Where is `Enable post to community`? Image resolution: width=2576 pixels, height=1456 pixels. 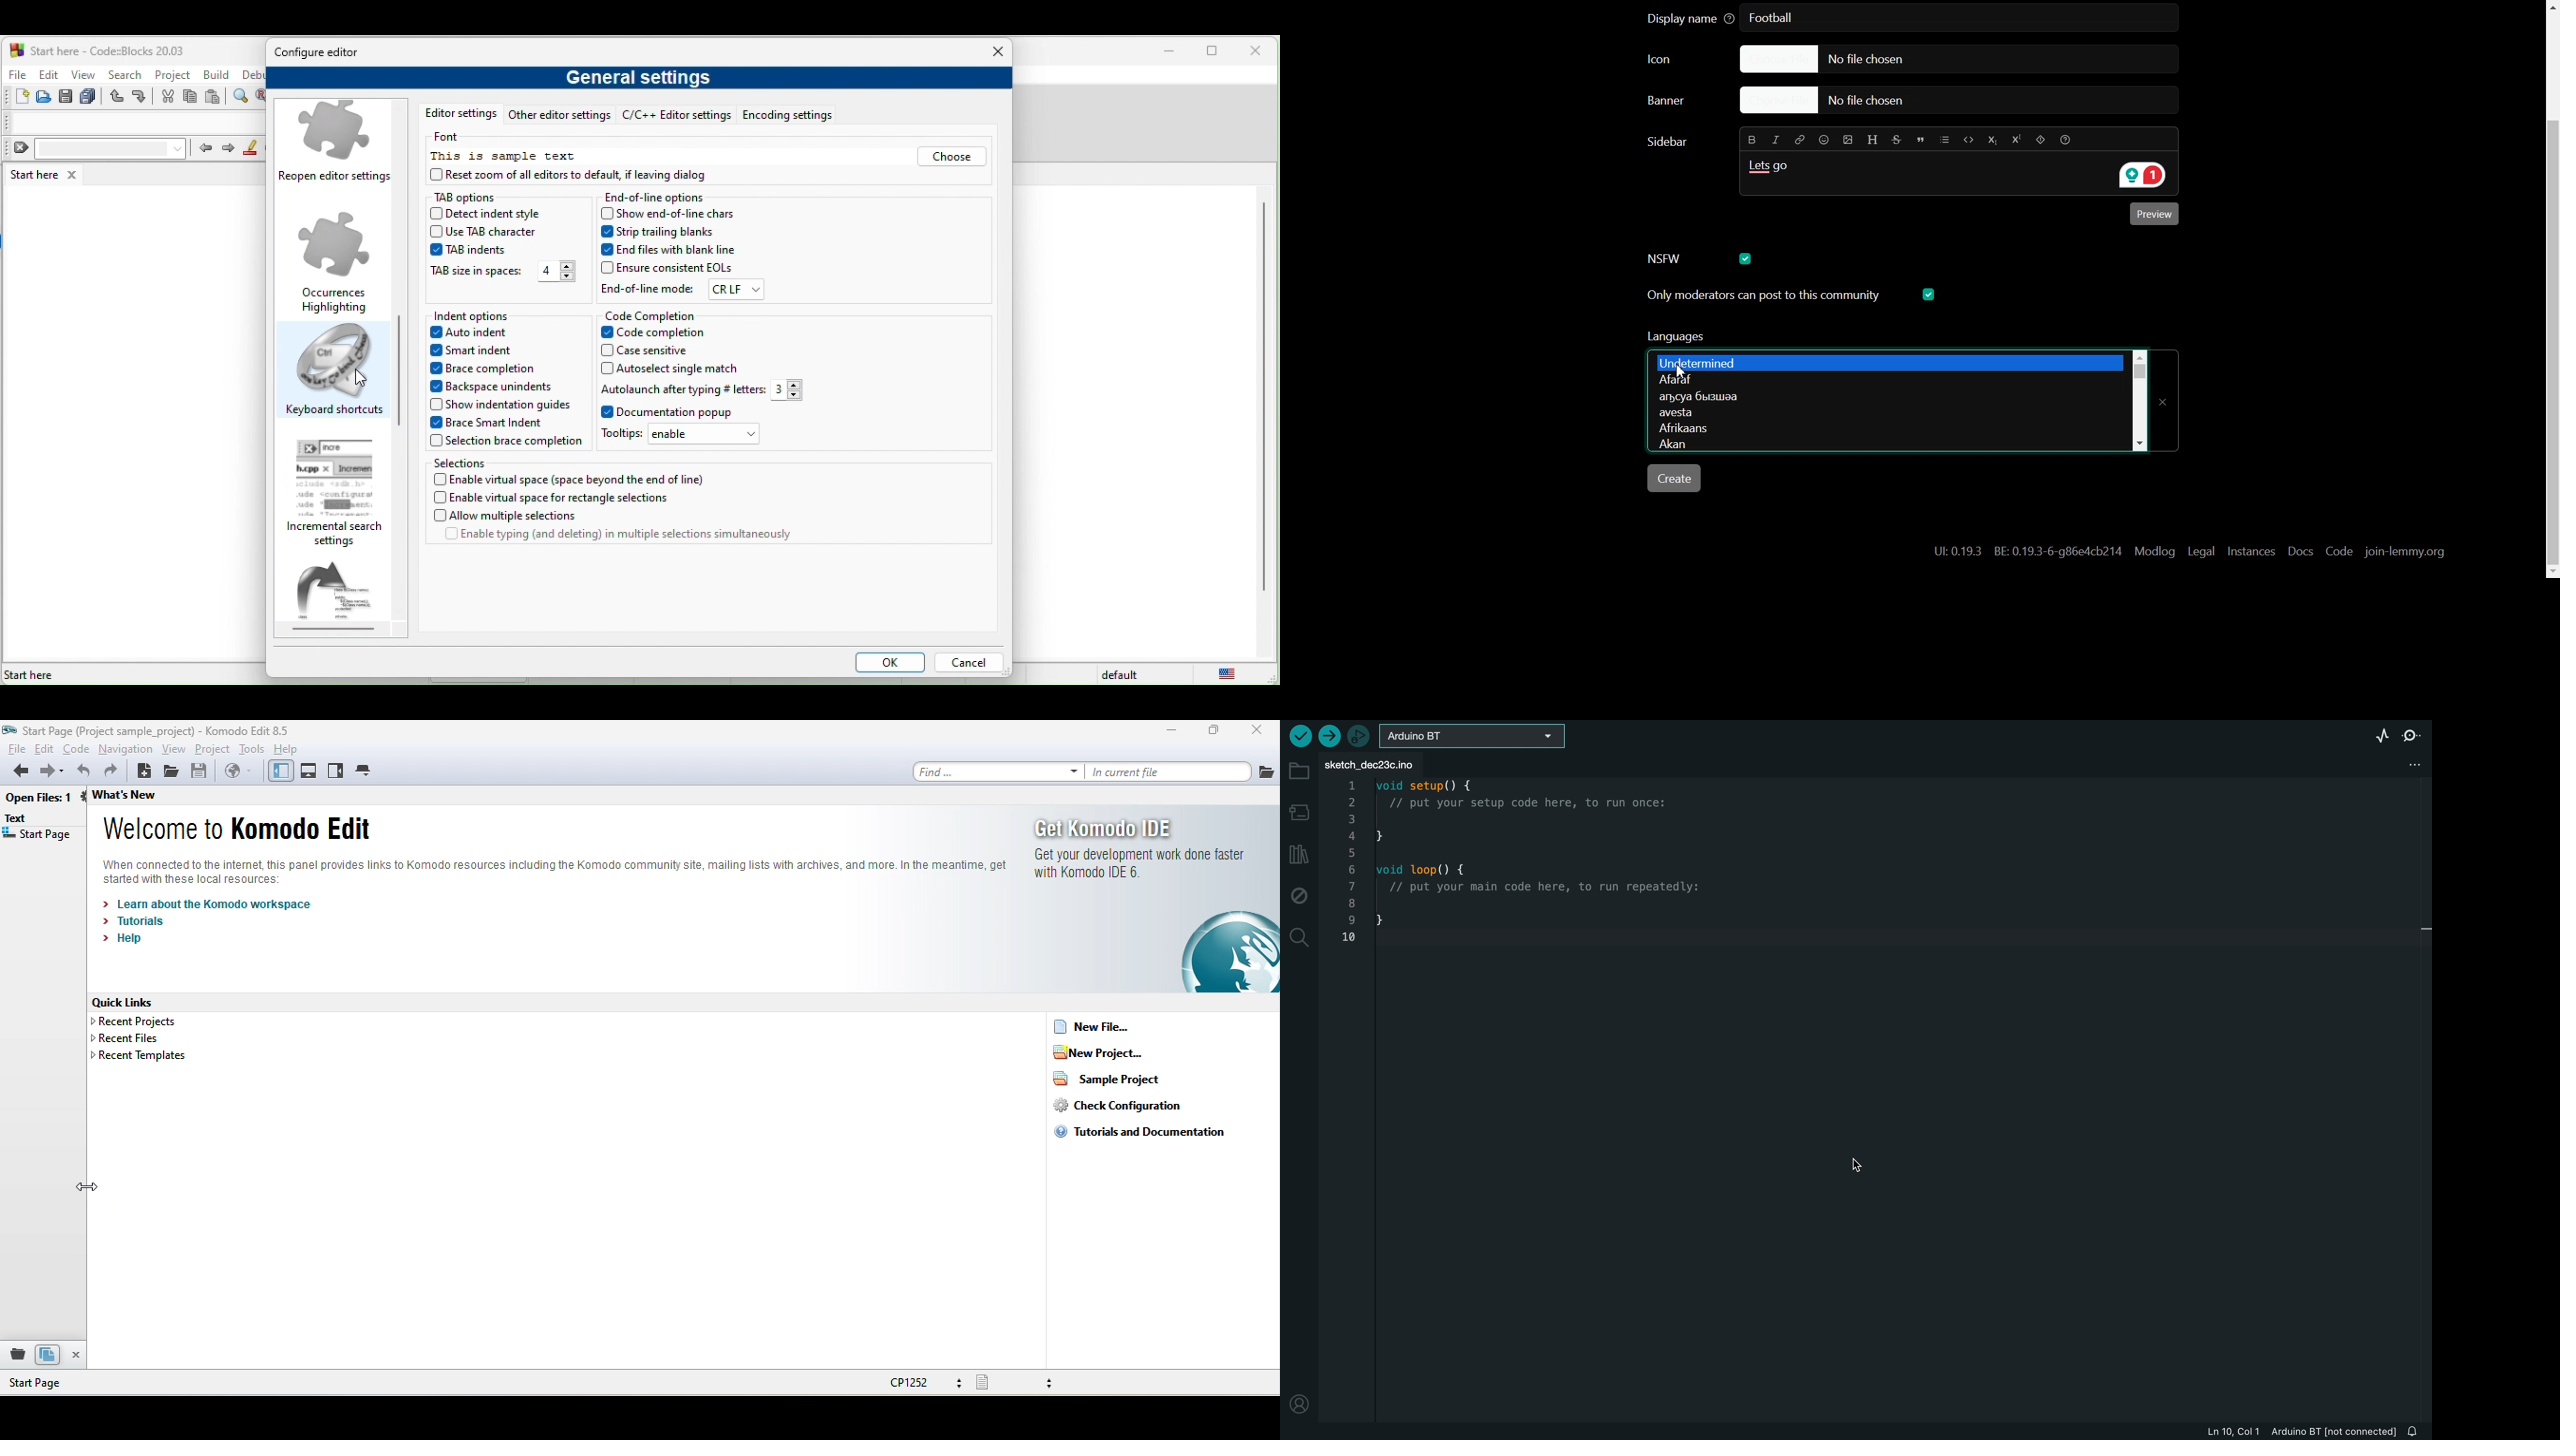
Enable post to community is located at coordinates (1763, 295).